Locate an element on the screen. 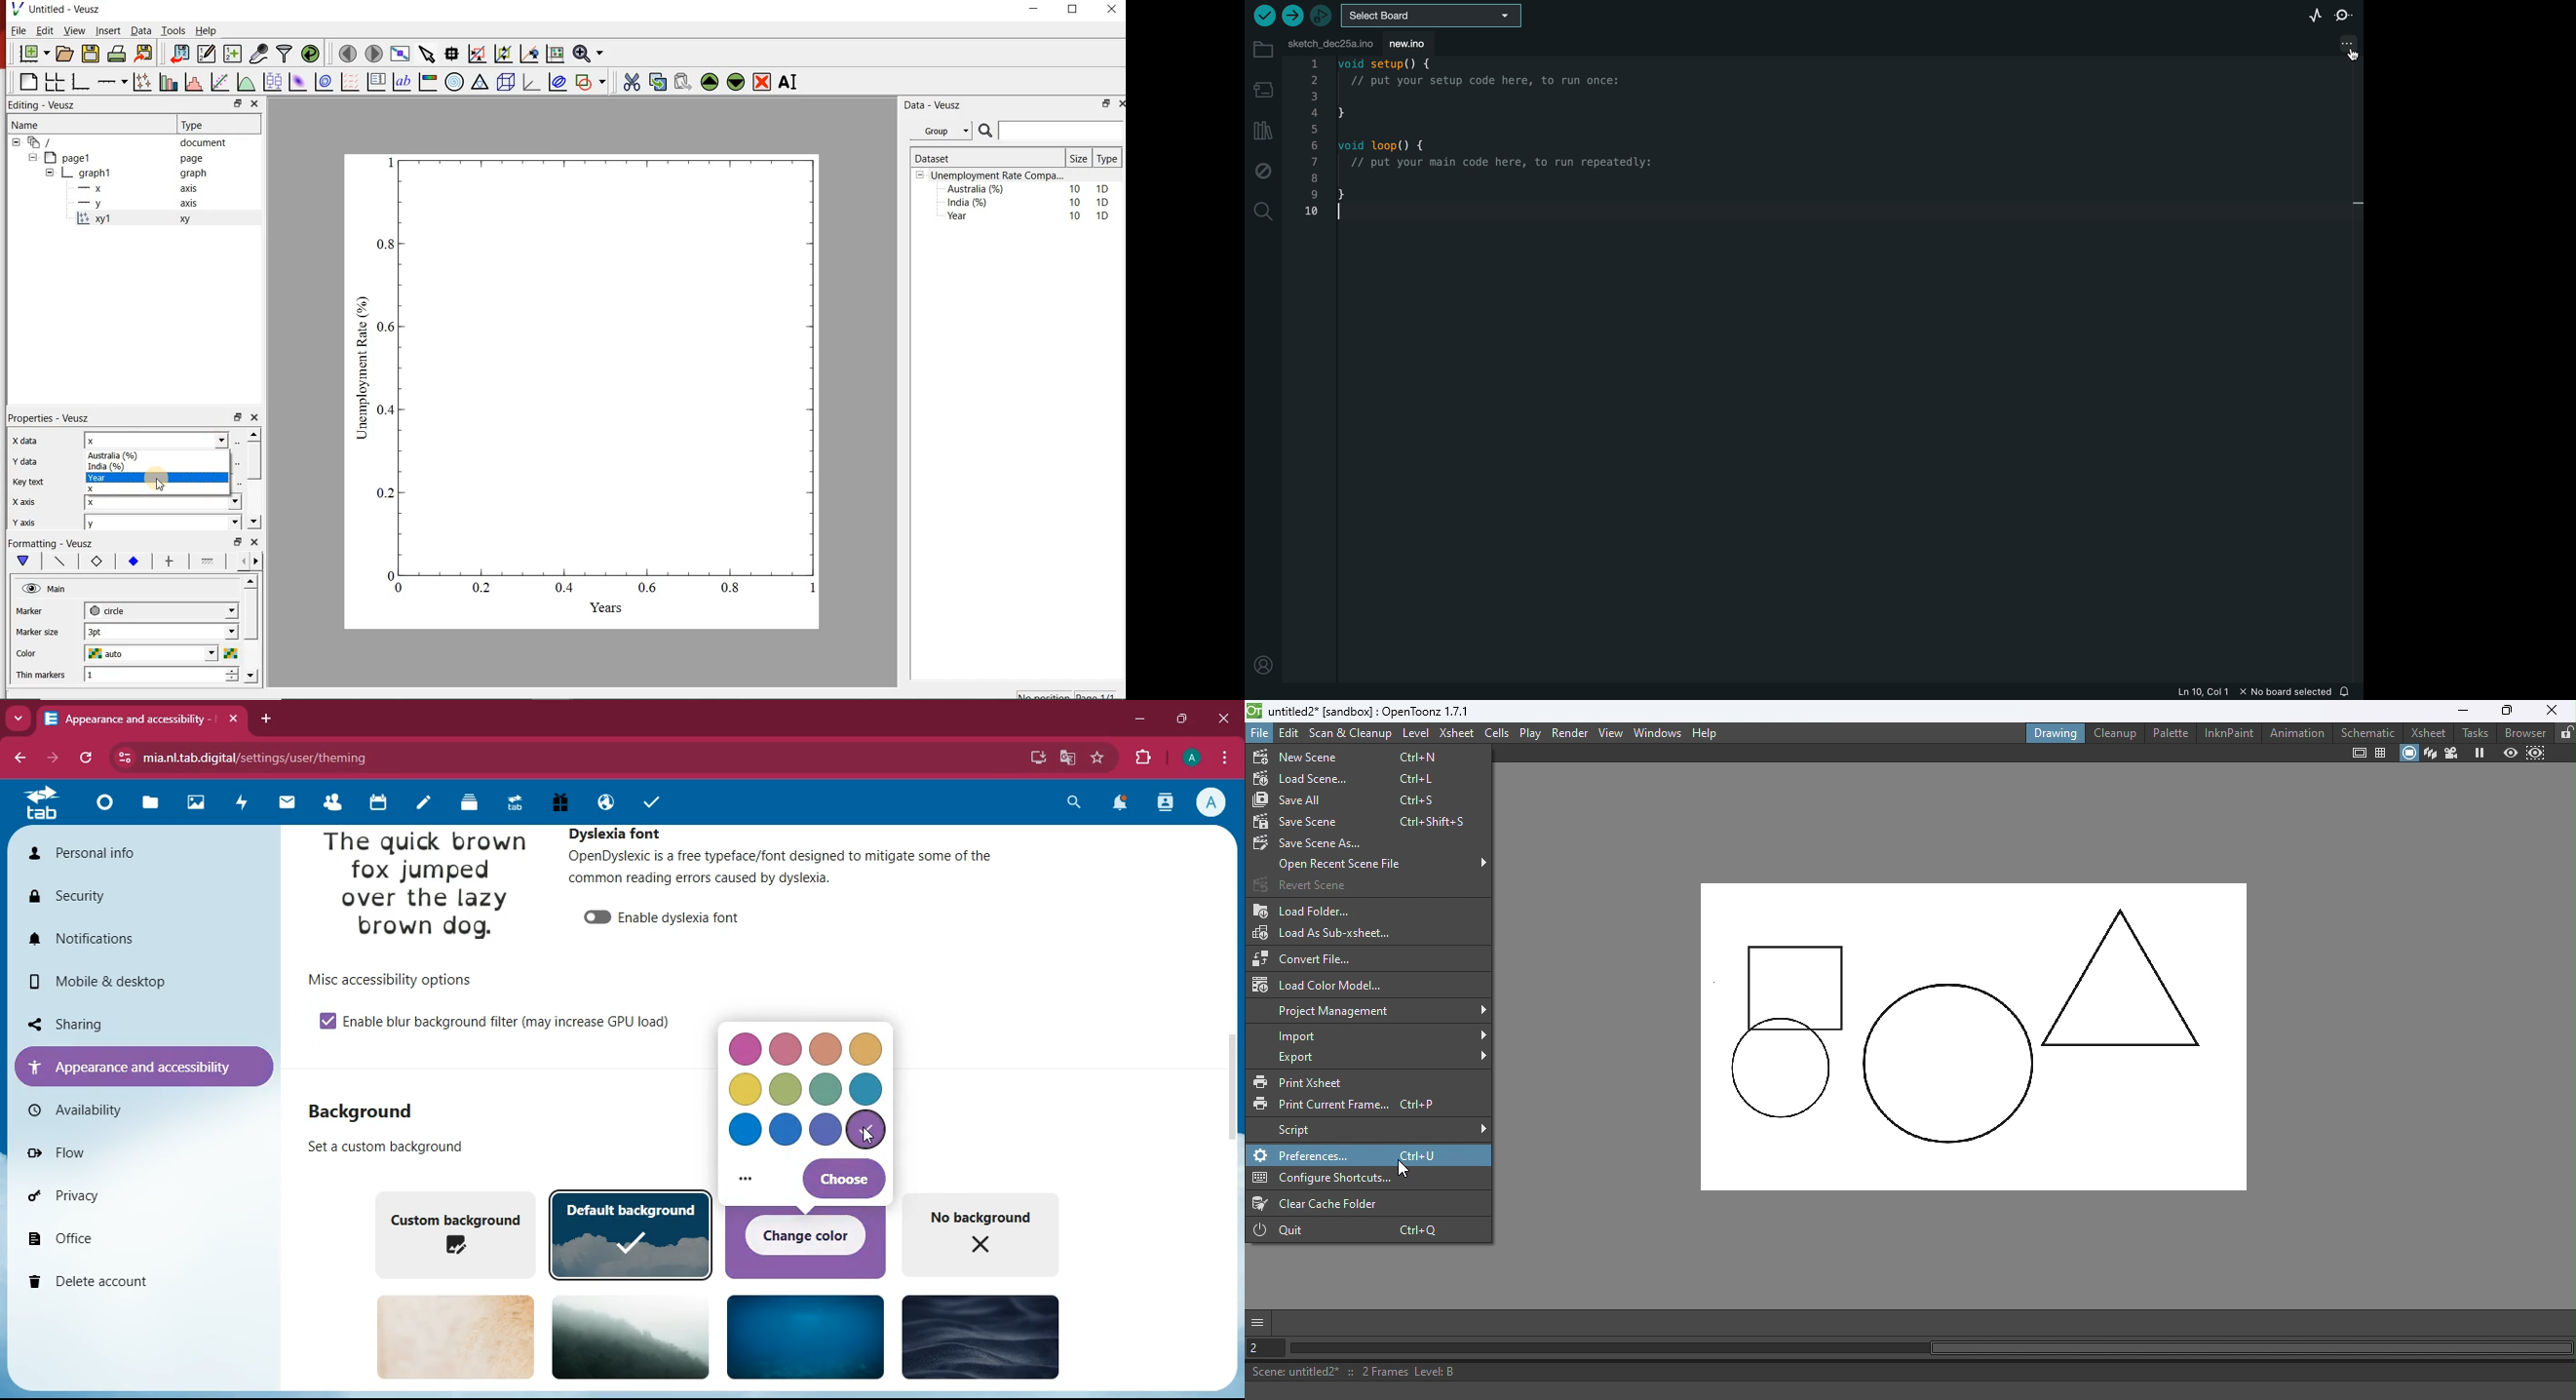  mobile & desktop is located at coordinates (114, 982).